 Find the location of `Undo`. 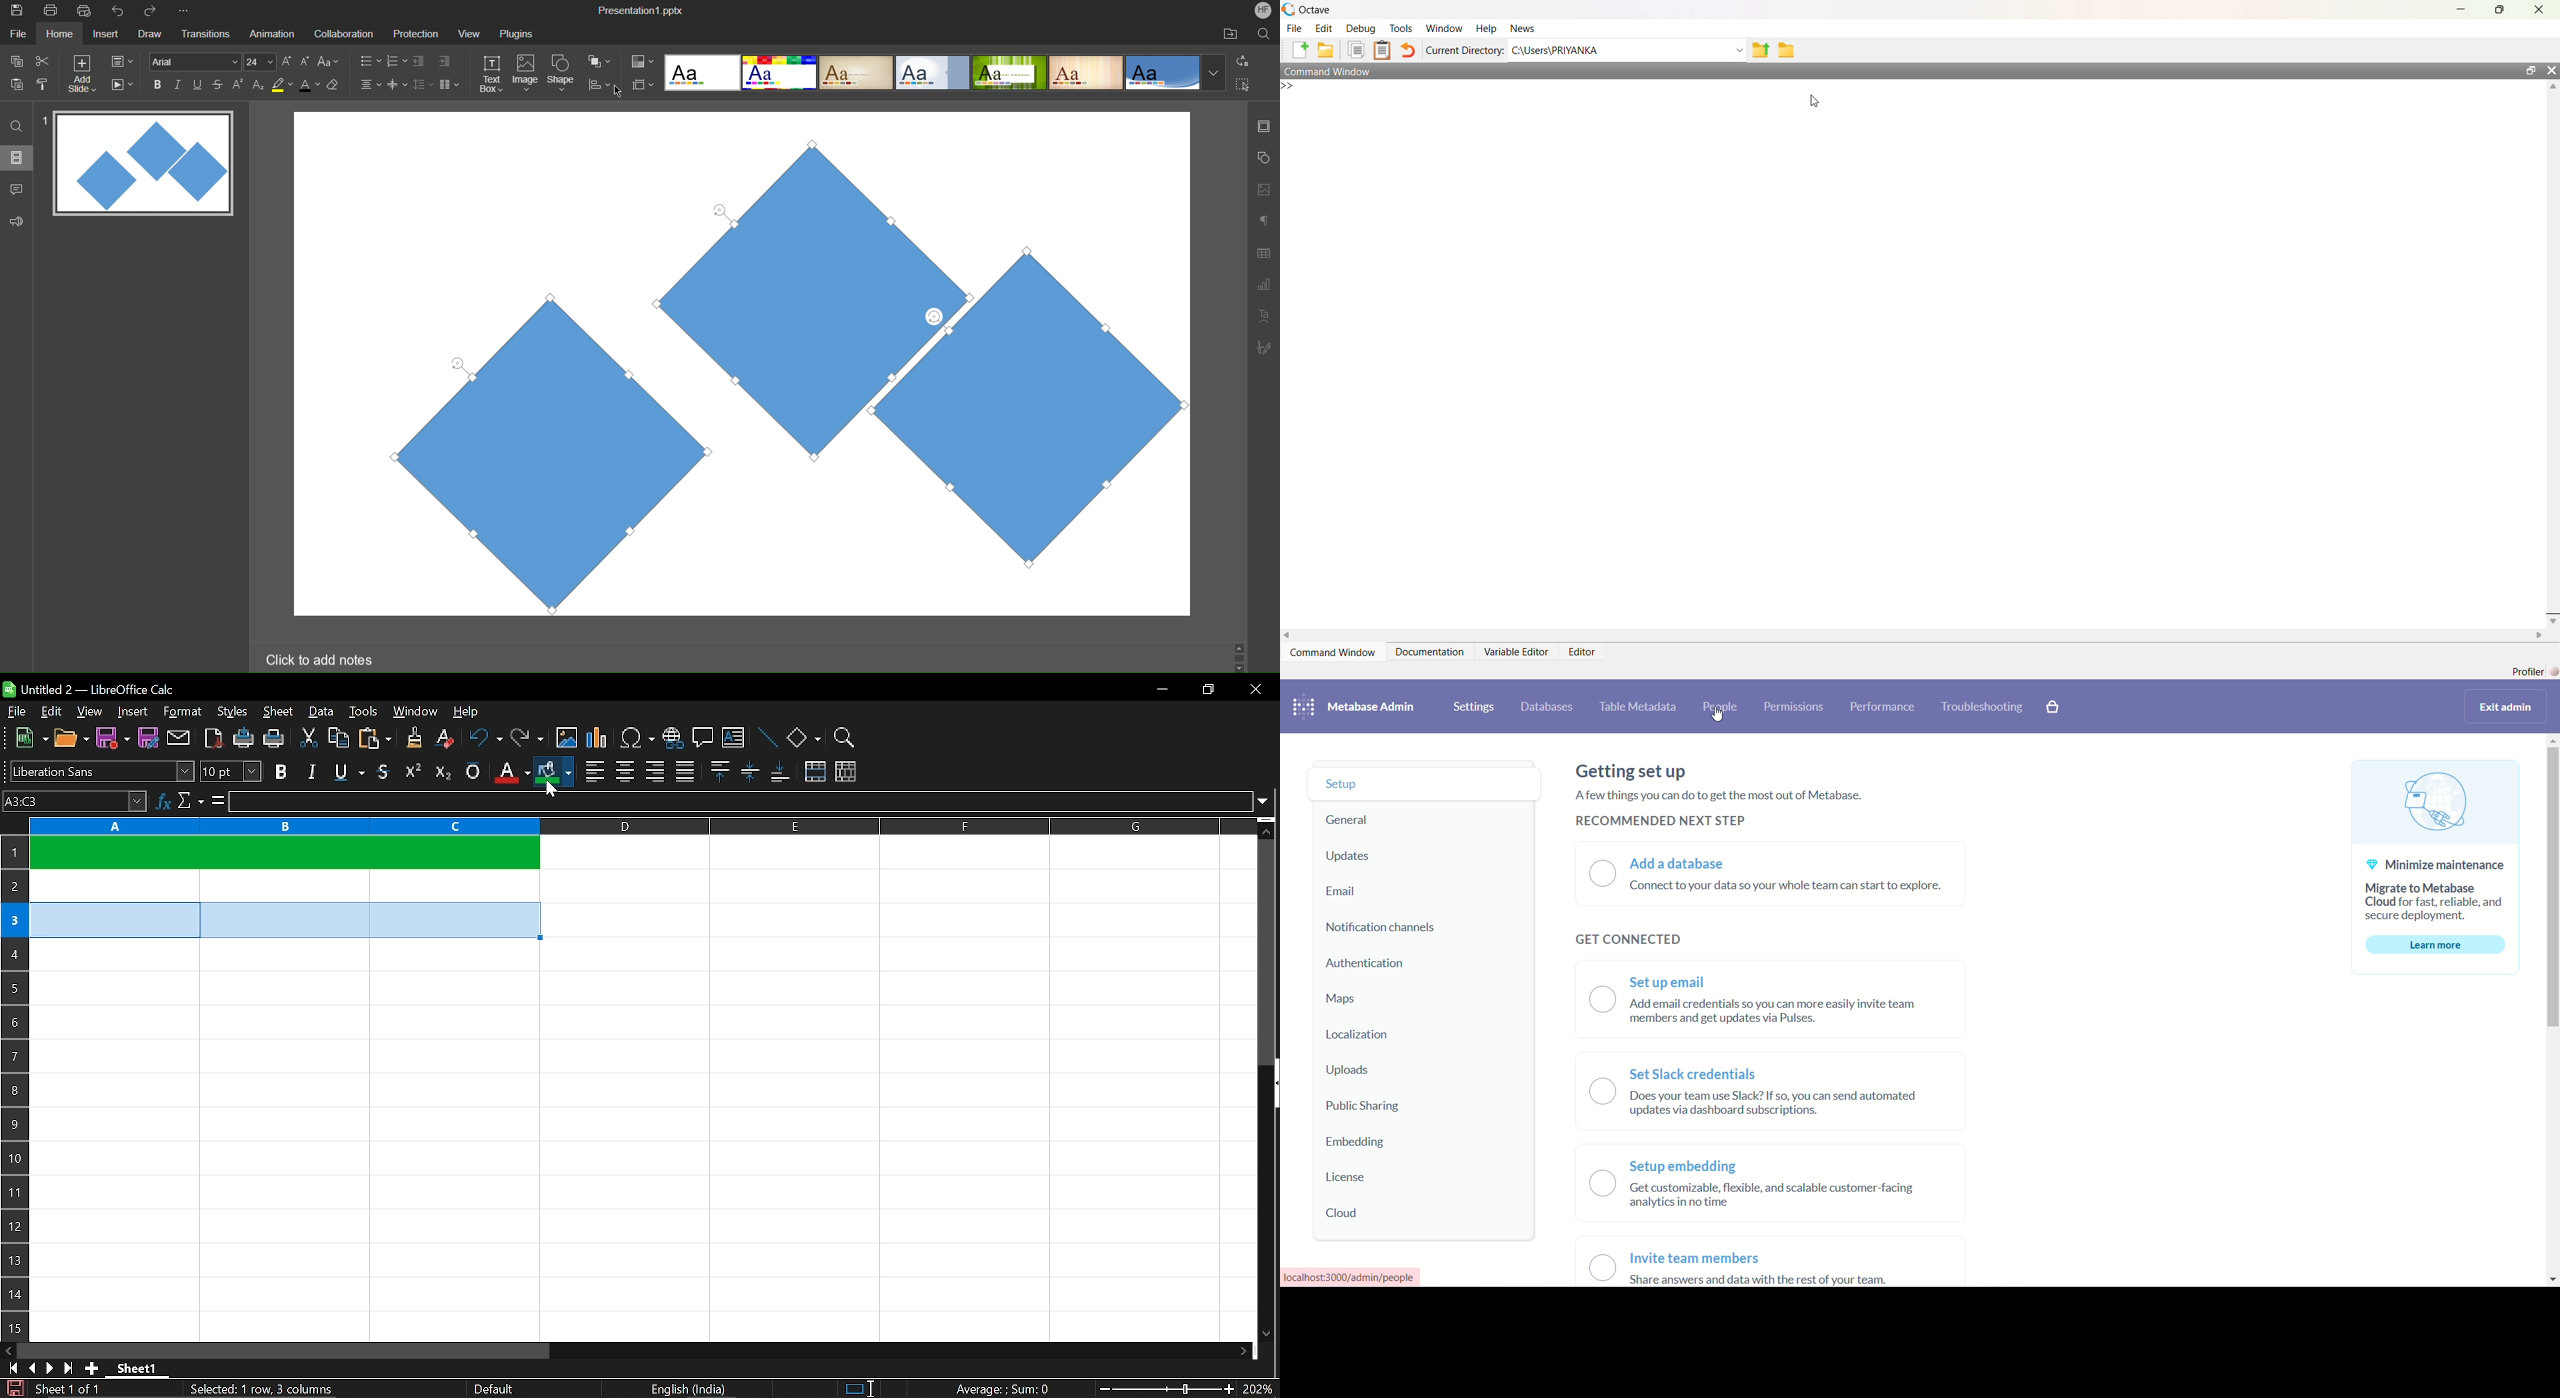

Undo is located at coordinates (121, 11).